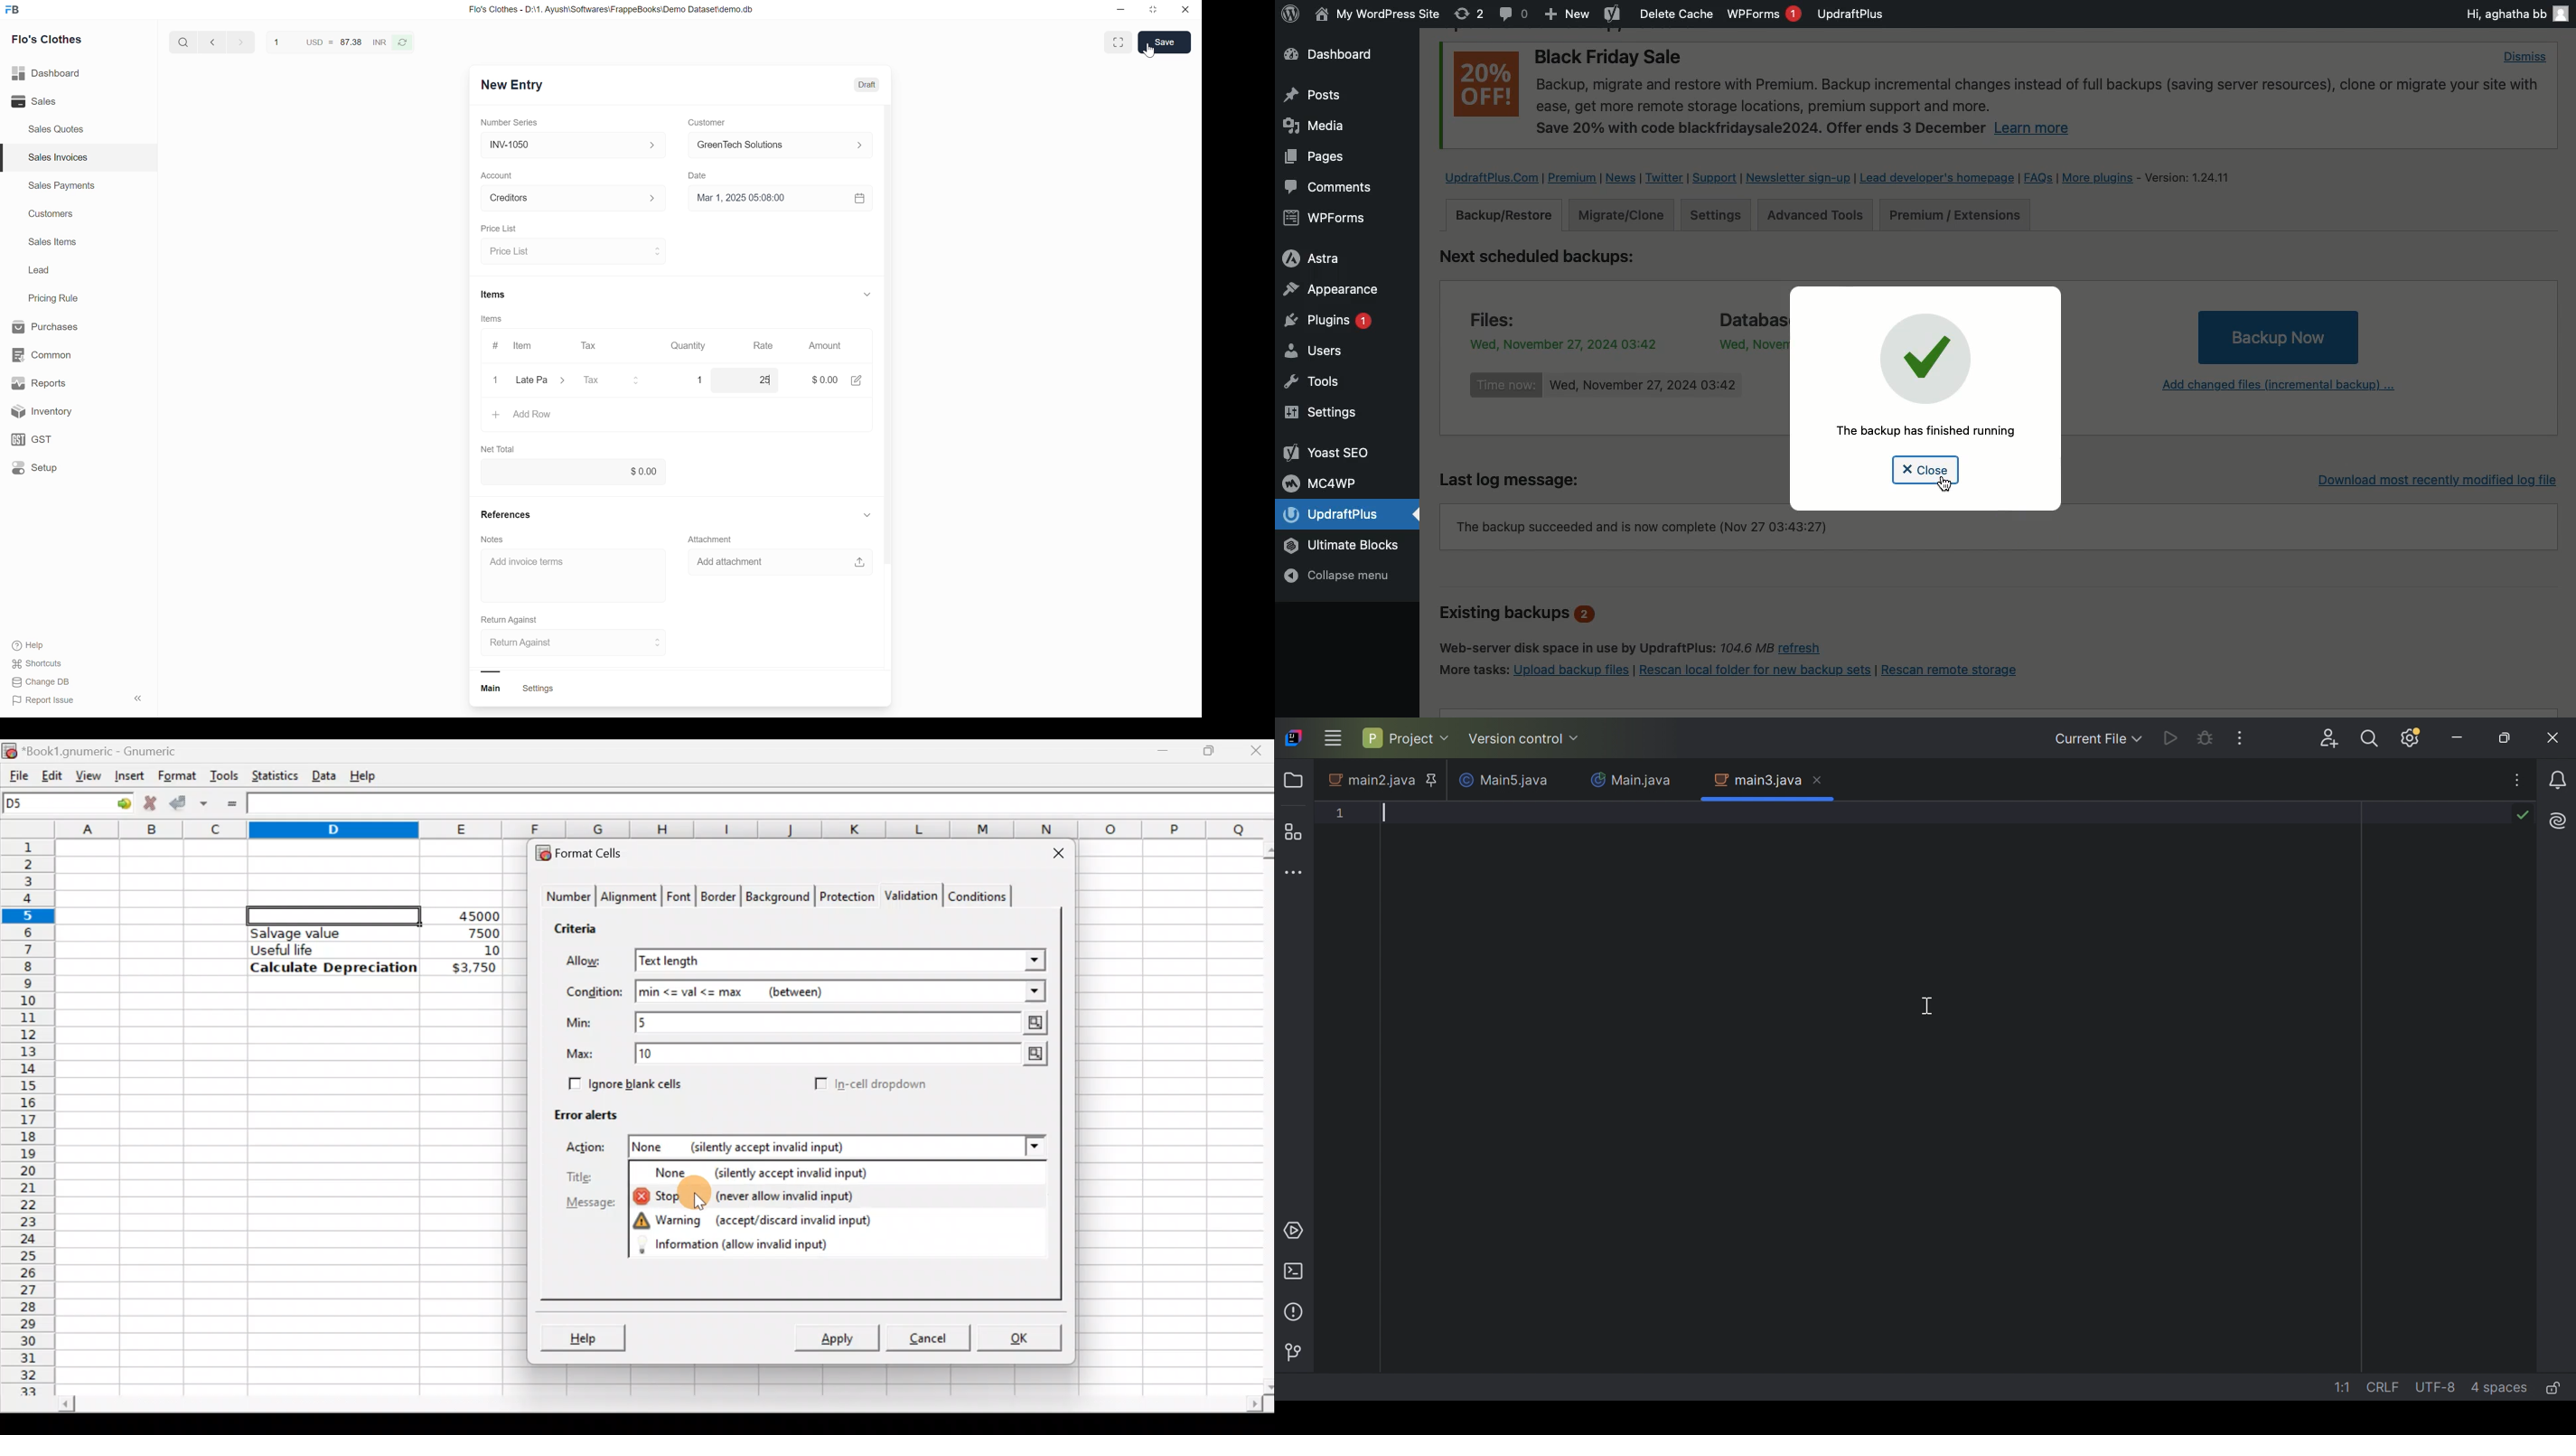 This screenshot has width=2576, height=1456. I want to click on Posts, so click(1311, 95).